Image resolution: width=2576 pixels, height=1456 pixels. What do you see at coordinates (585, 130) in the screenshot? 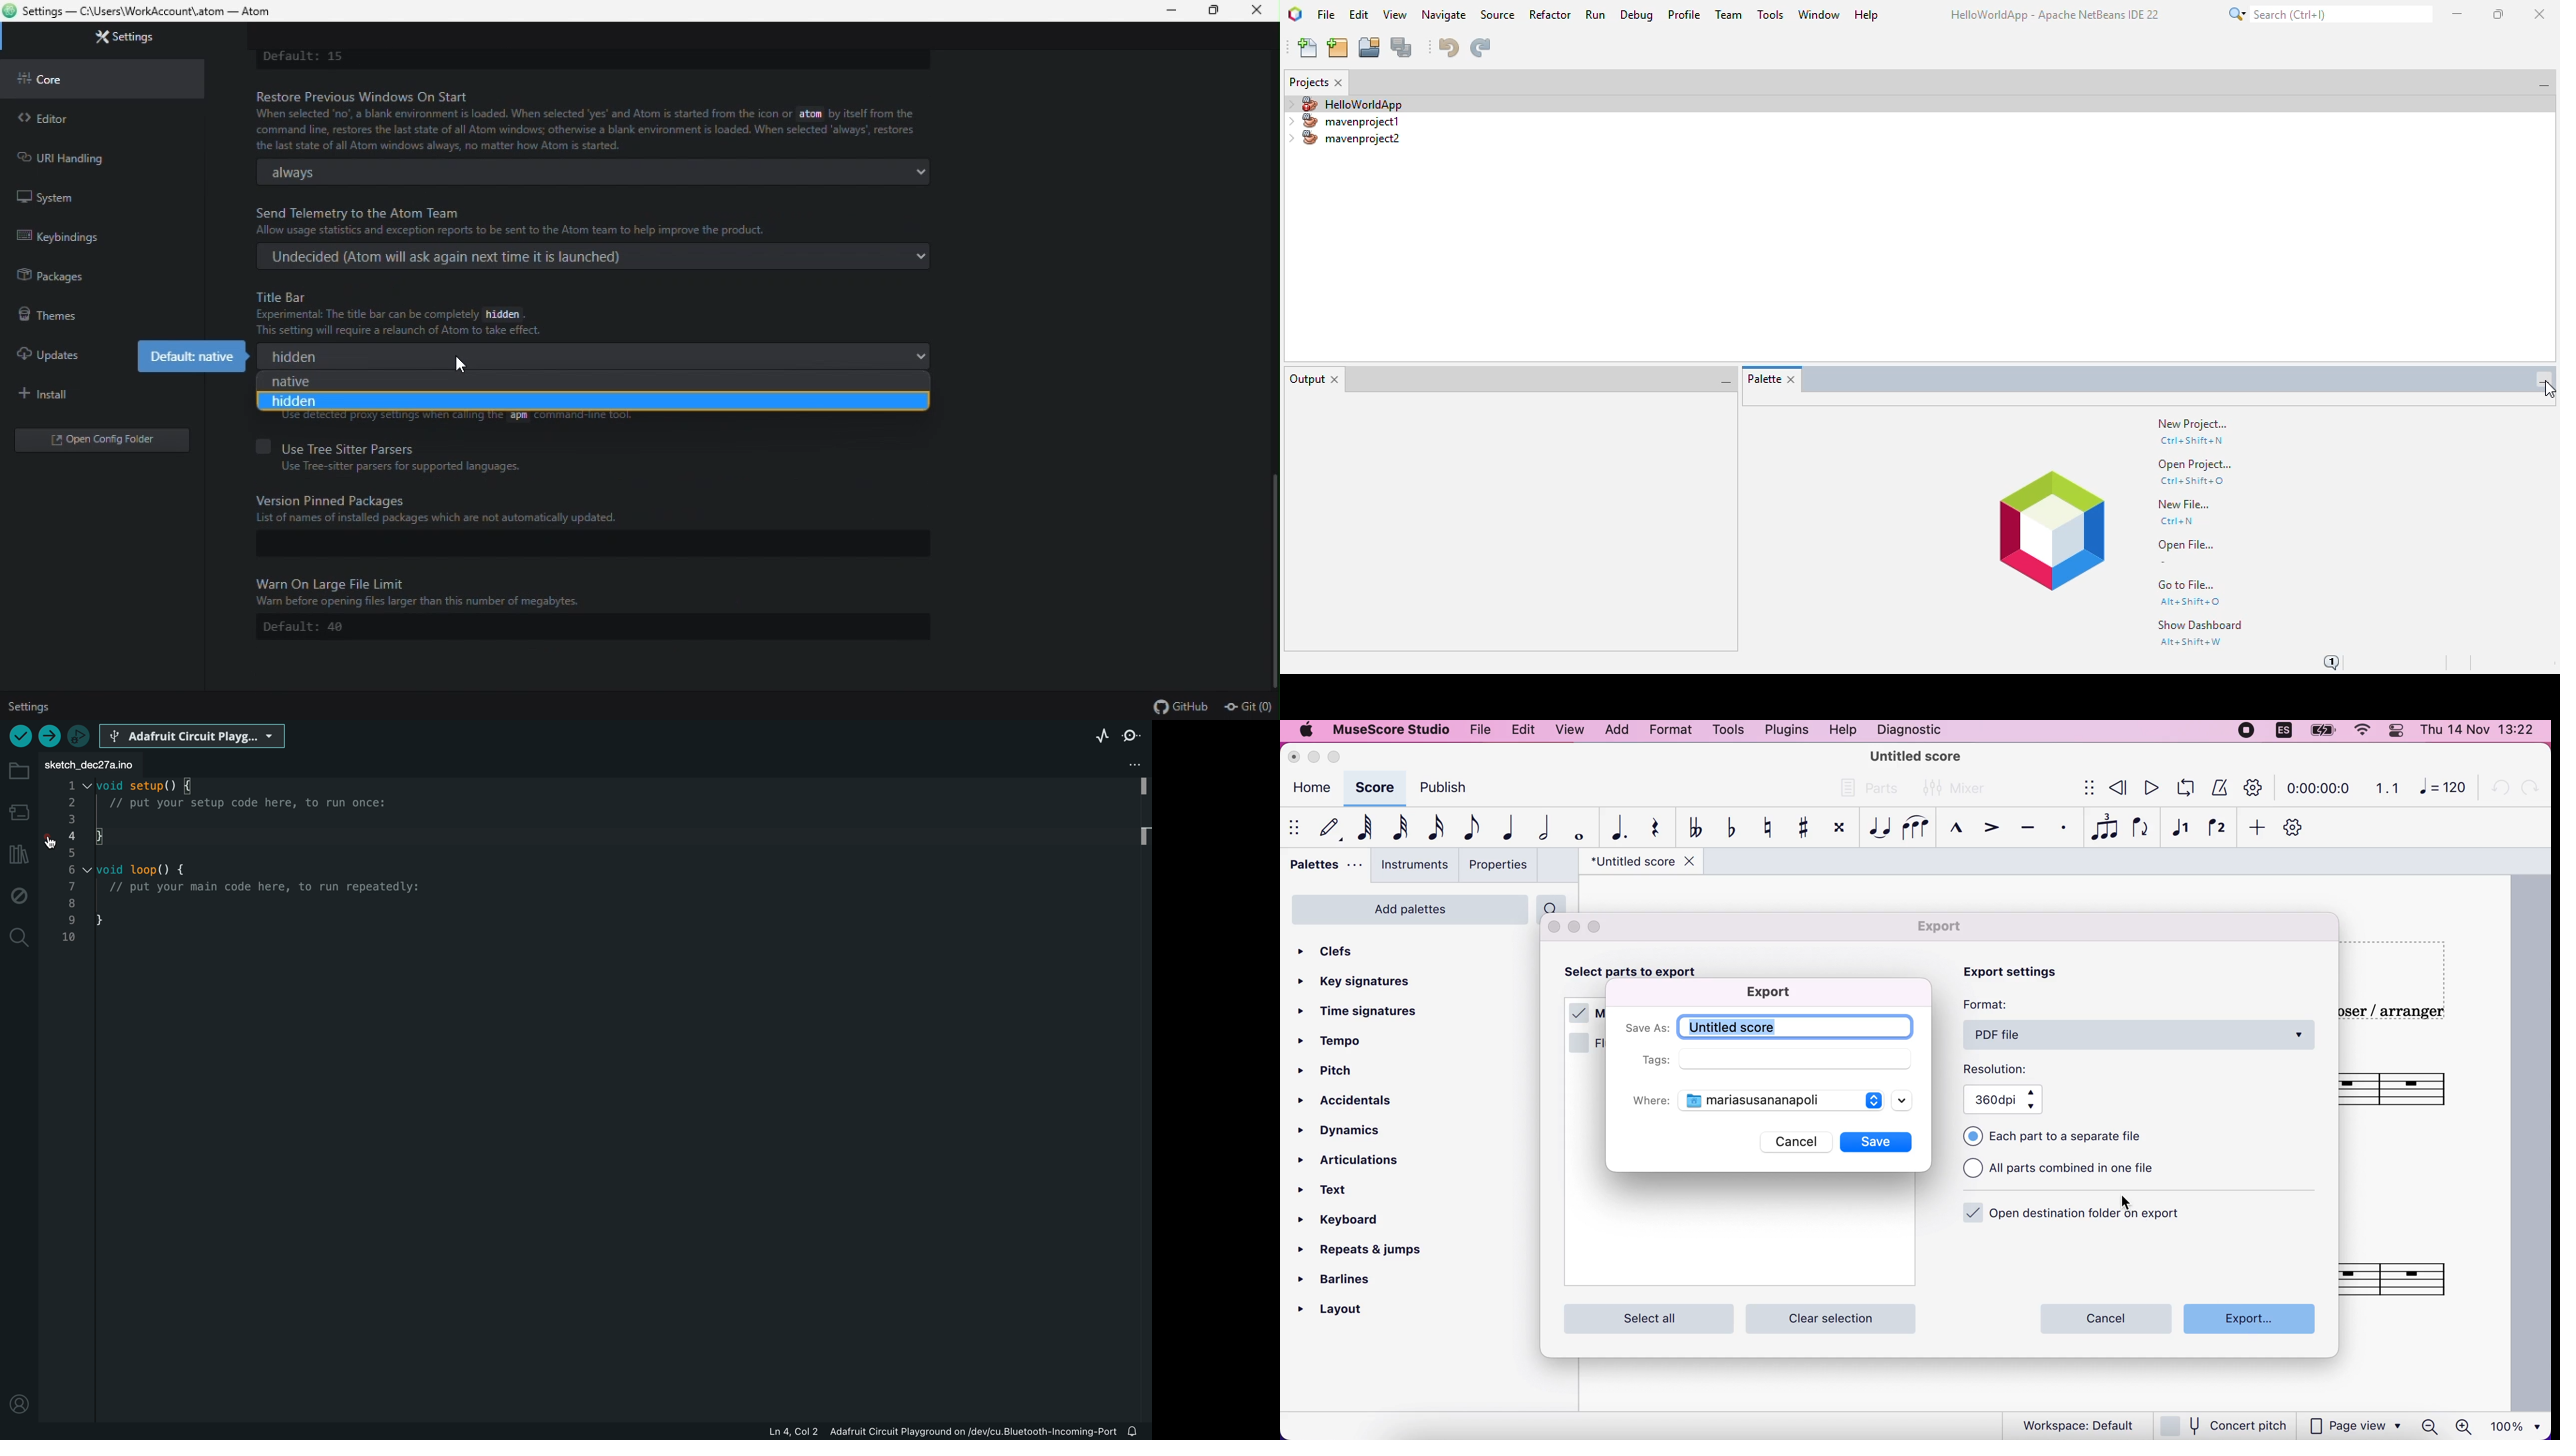
I see `When selected 'no', a blank environment is loaded. When selected 'yes' and Atom is started from the icon or atom by itself from the command line, restores the last state of all Atom windows; otherwise a blank environment is loaded. When selected 'always', restores the last state of all Atom windows always, no matter how Atom is started.` at bounding box center [585, 130].